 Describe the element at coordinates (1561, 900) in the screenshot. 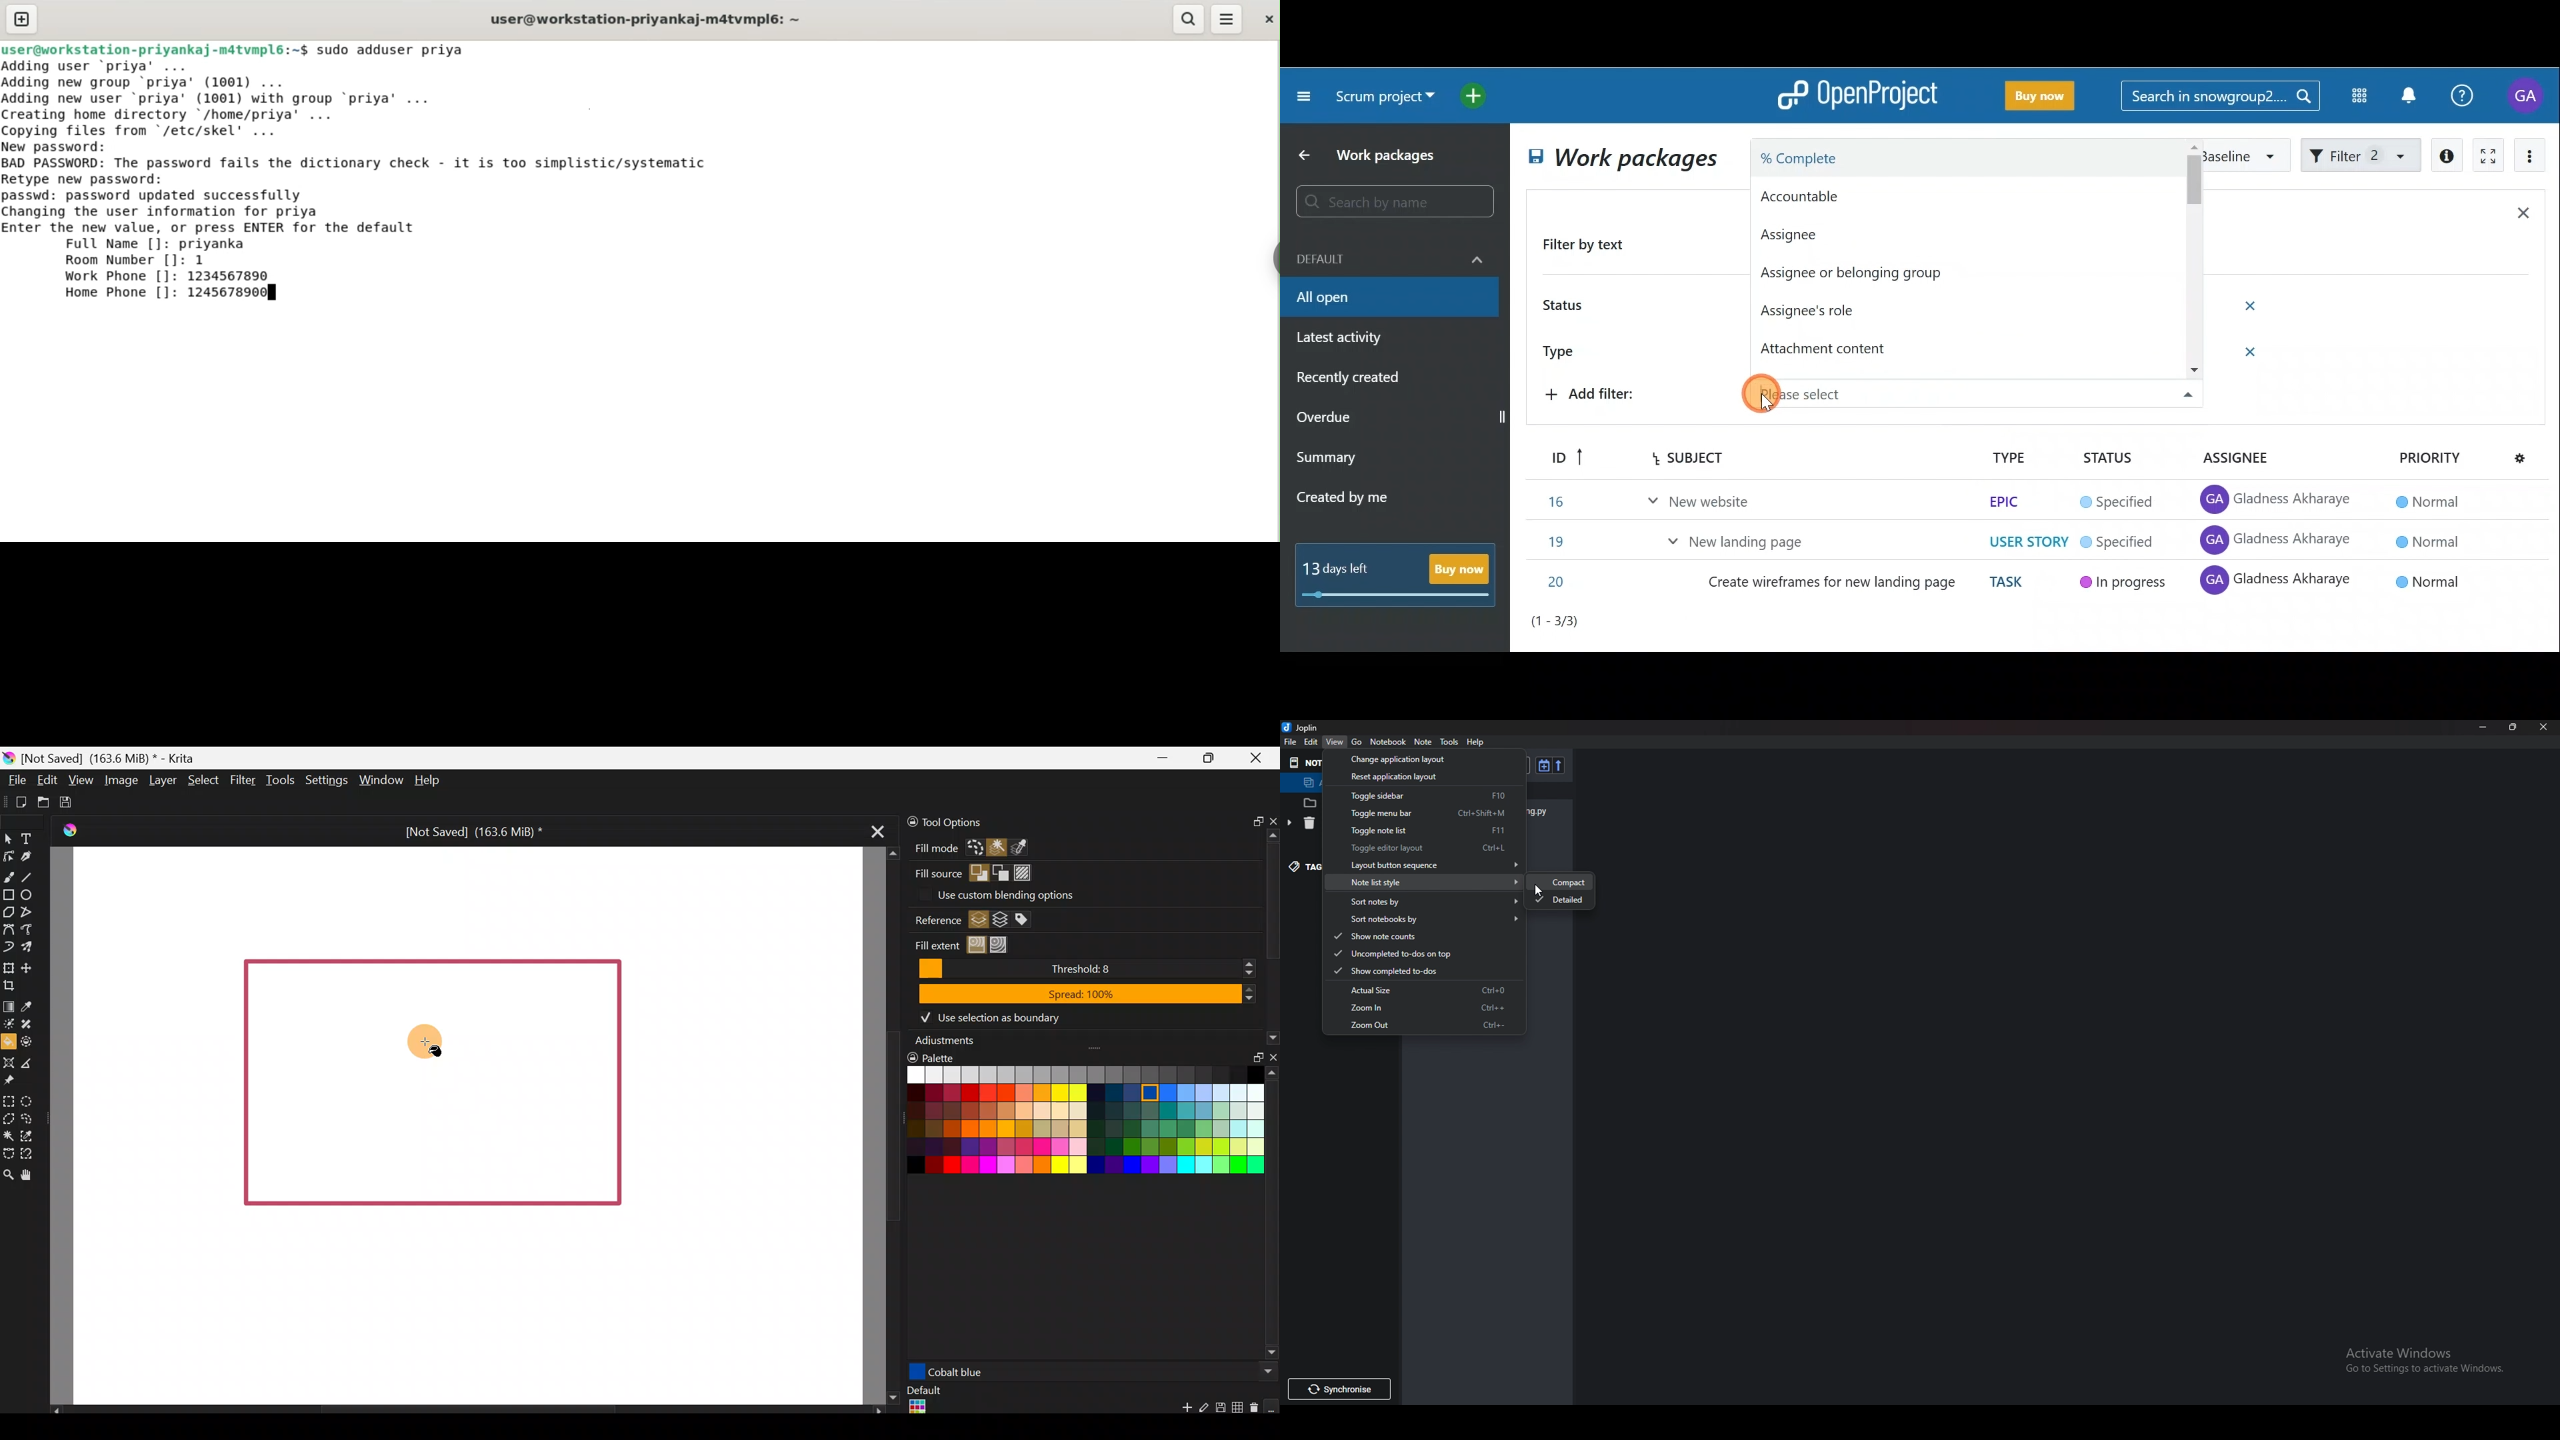

I see `Detailed` at that location.